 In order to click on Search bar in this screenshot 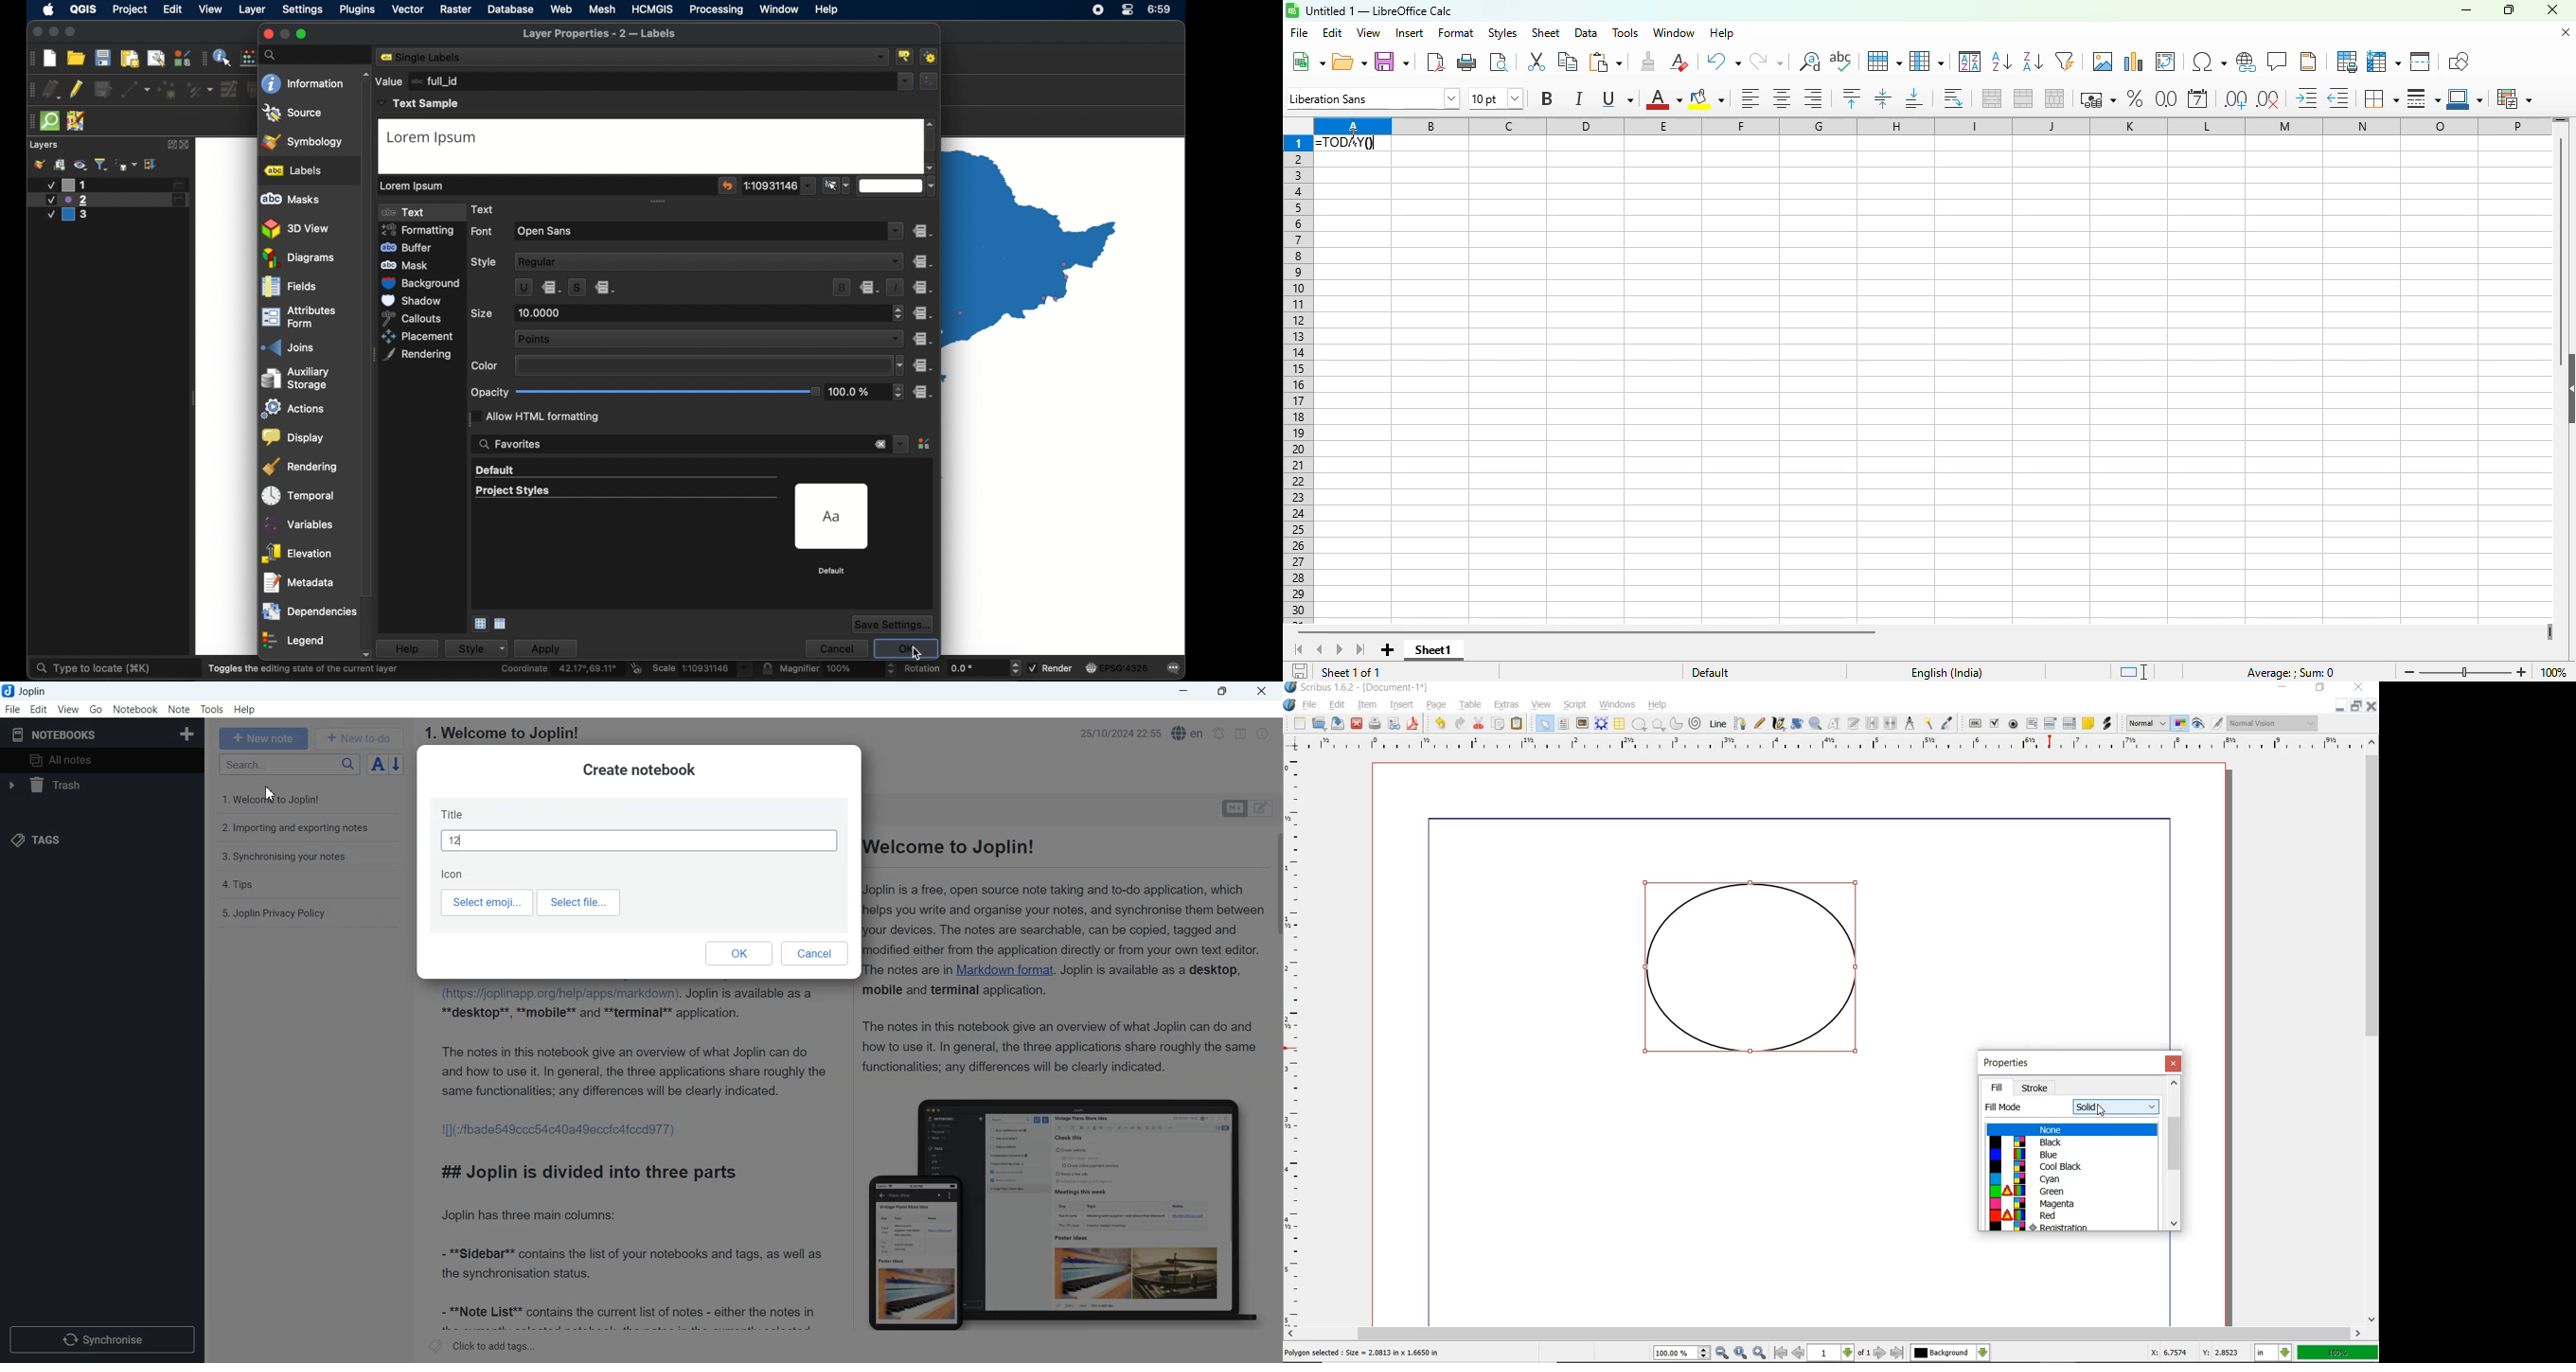, I will do `click(289, 764)`.